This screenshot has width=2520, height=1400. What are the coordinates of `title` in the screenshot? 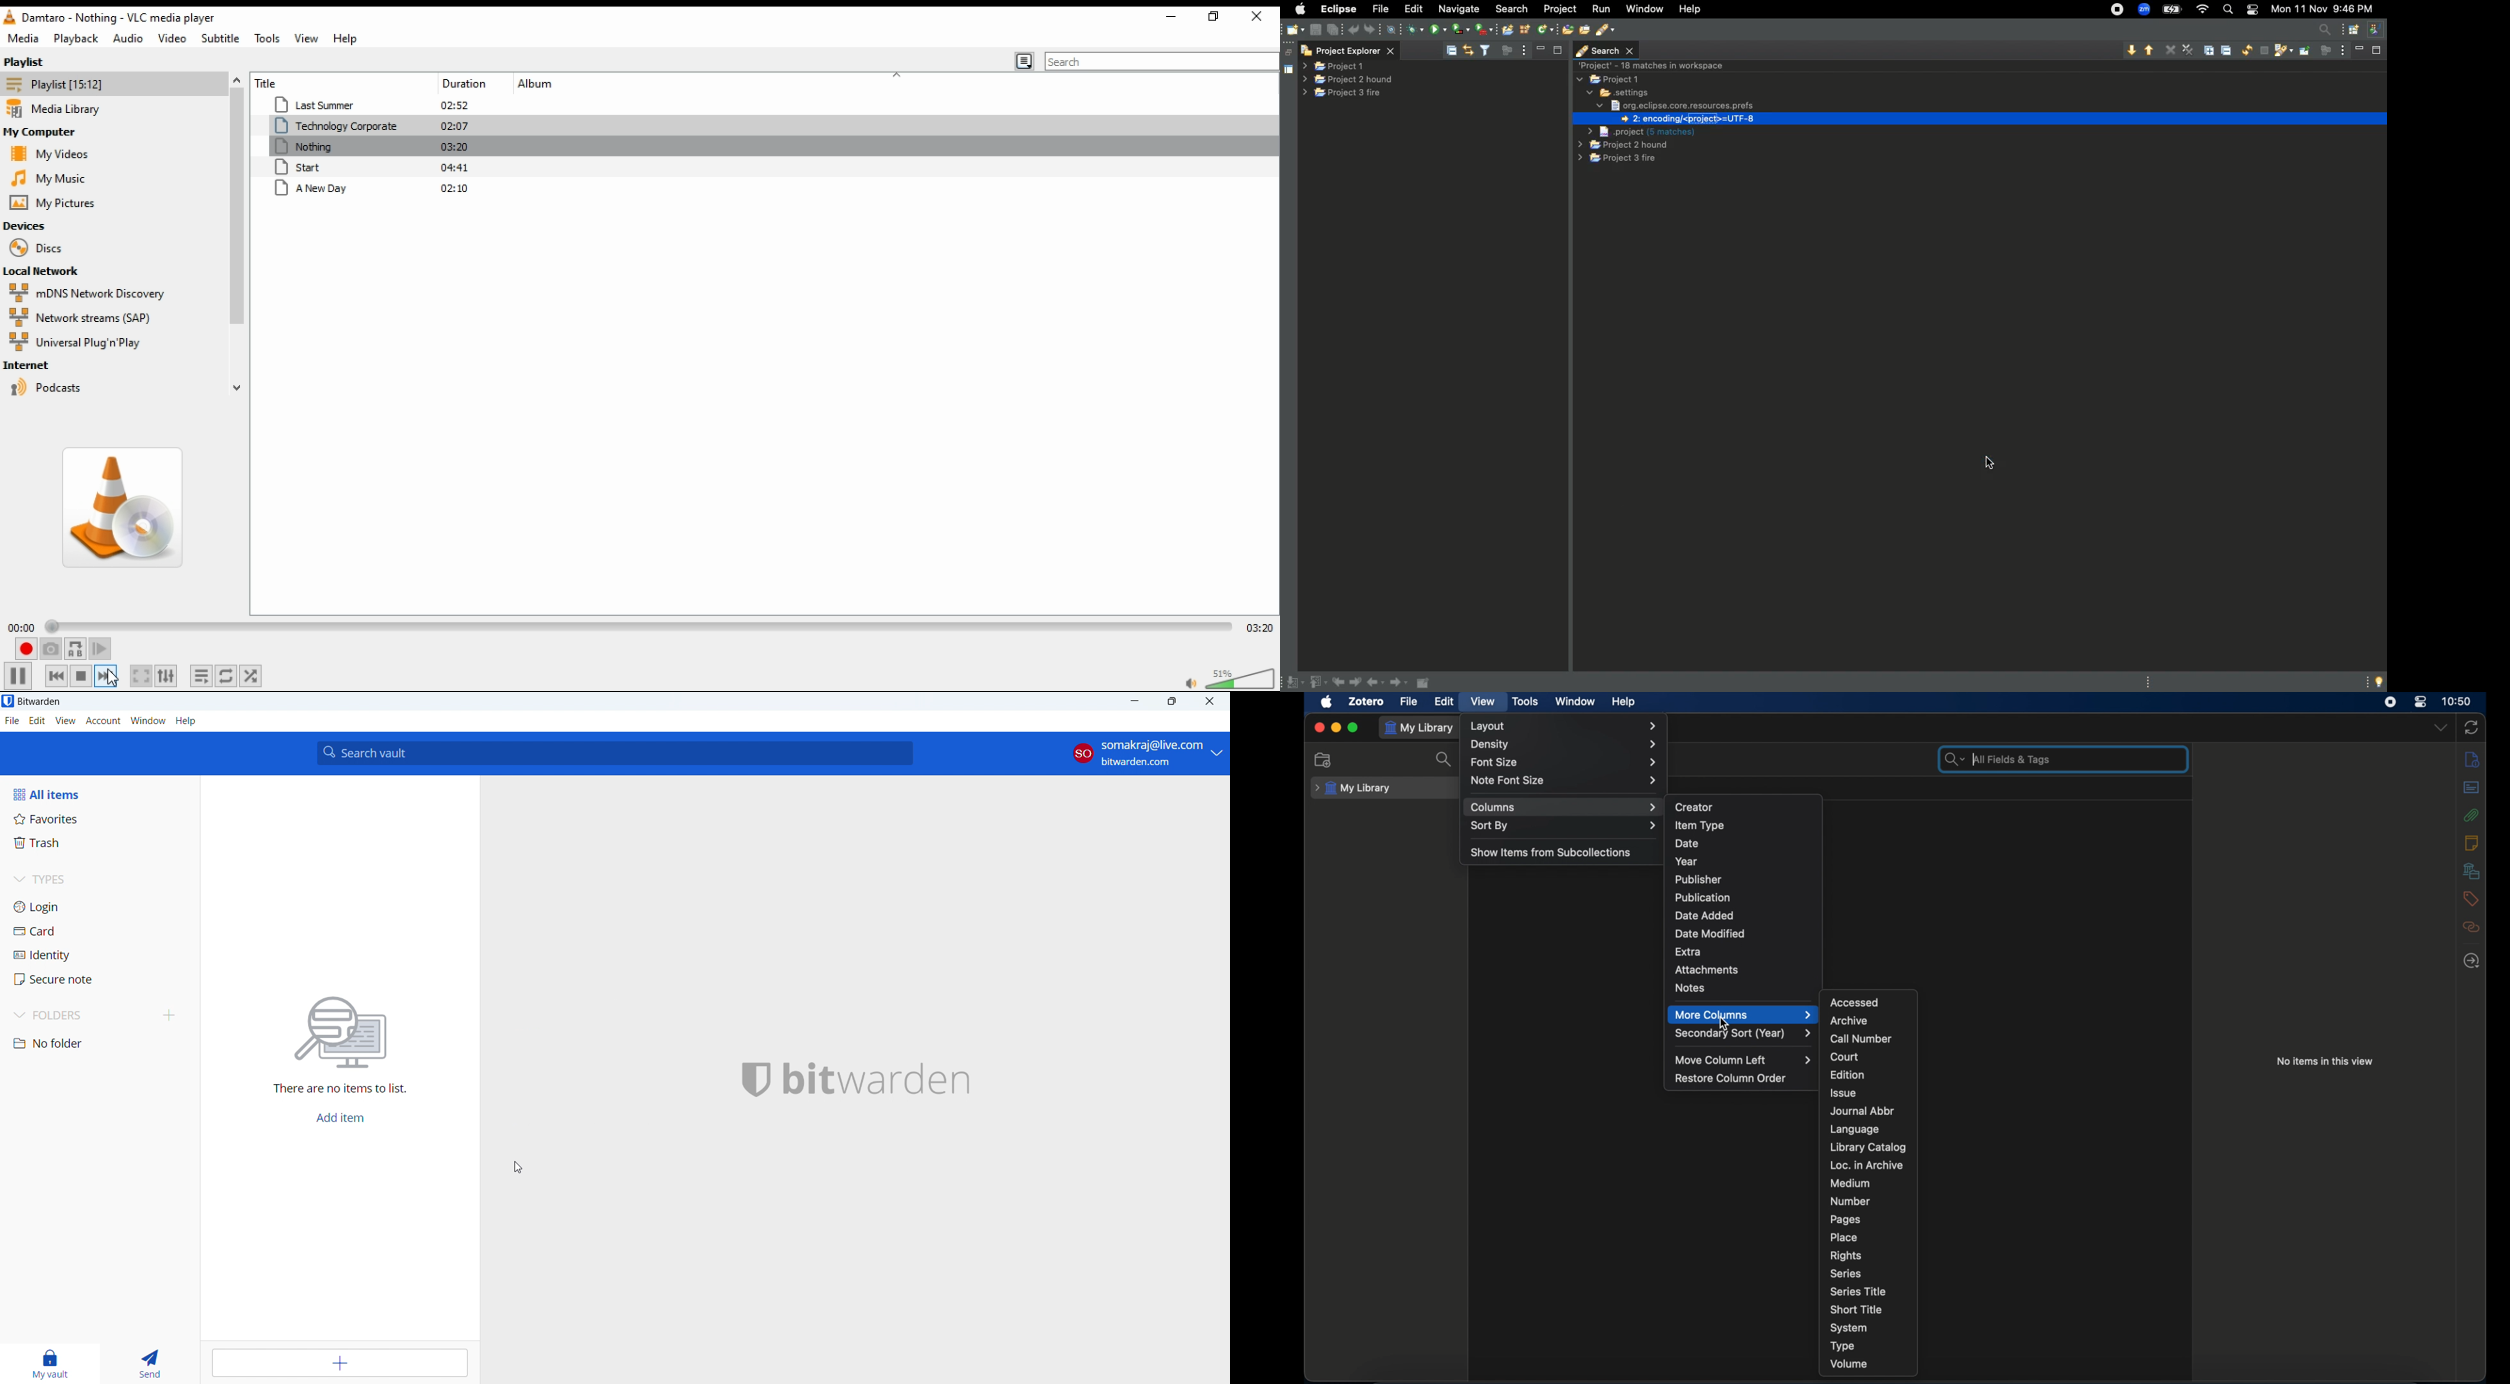 It's located at (40, 702).